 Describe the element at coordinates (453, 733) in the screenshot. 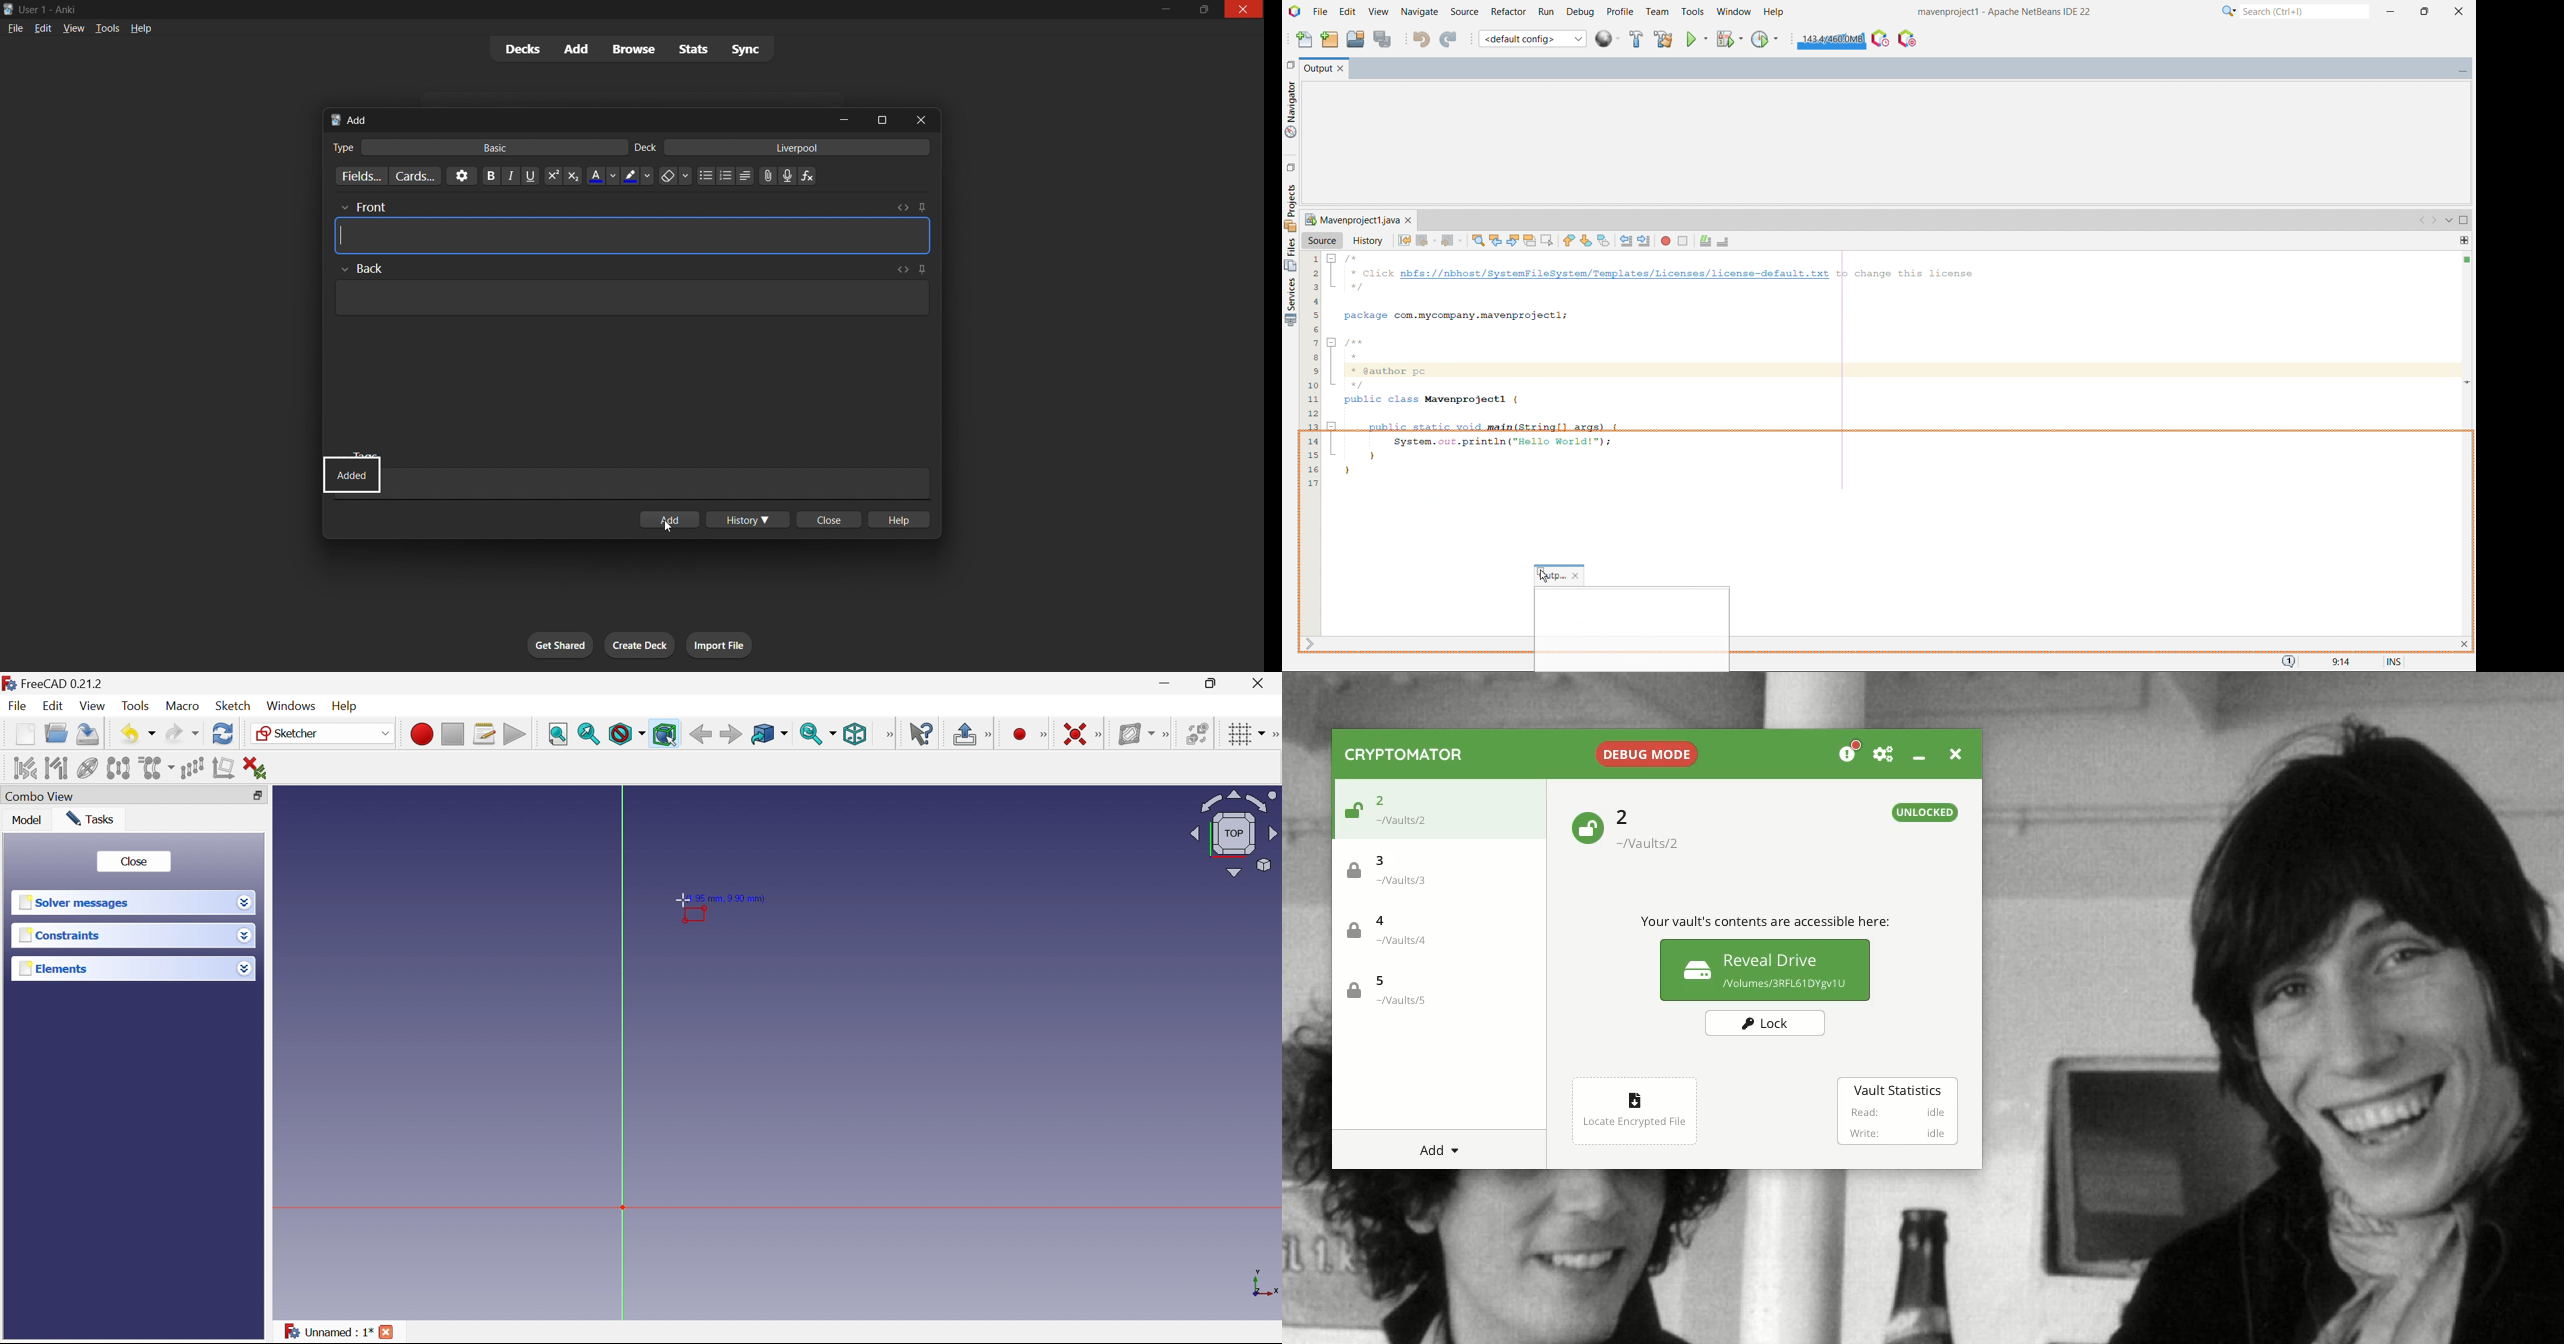

I see `Stop macro recording` at that location.